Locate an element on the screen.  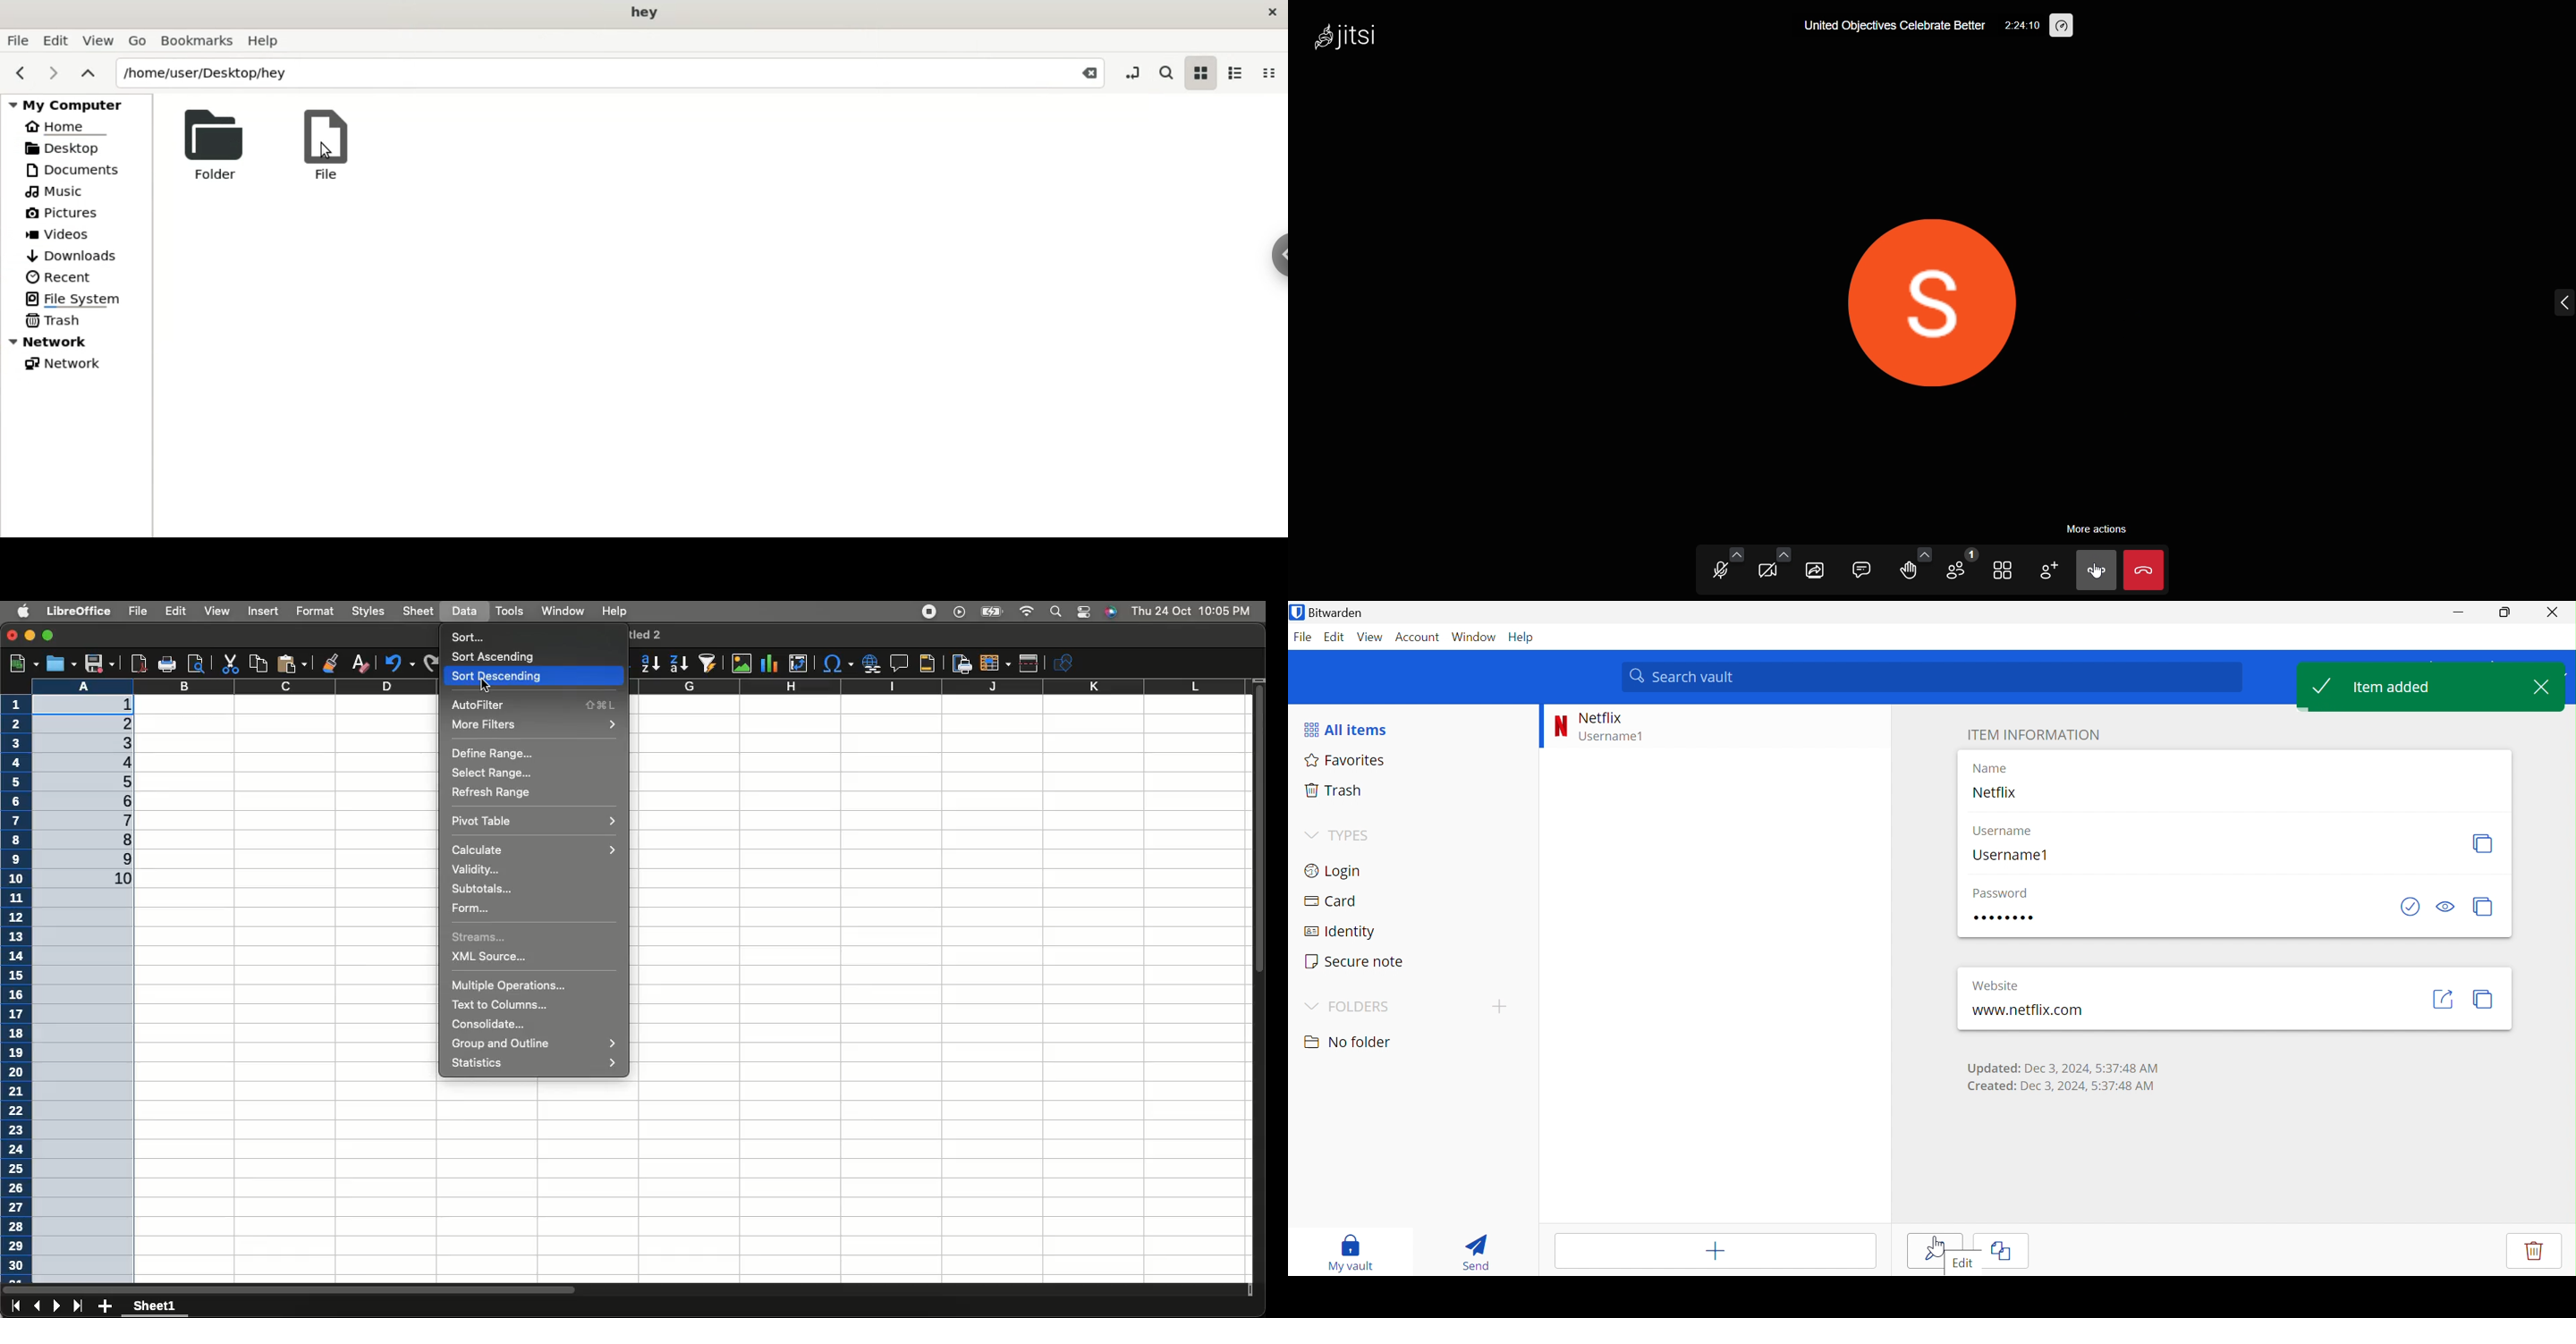
Minimize is located at coordinates (2463, 613).